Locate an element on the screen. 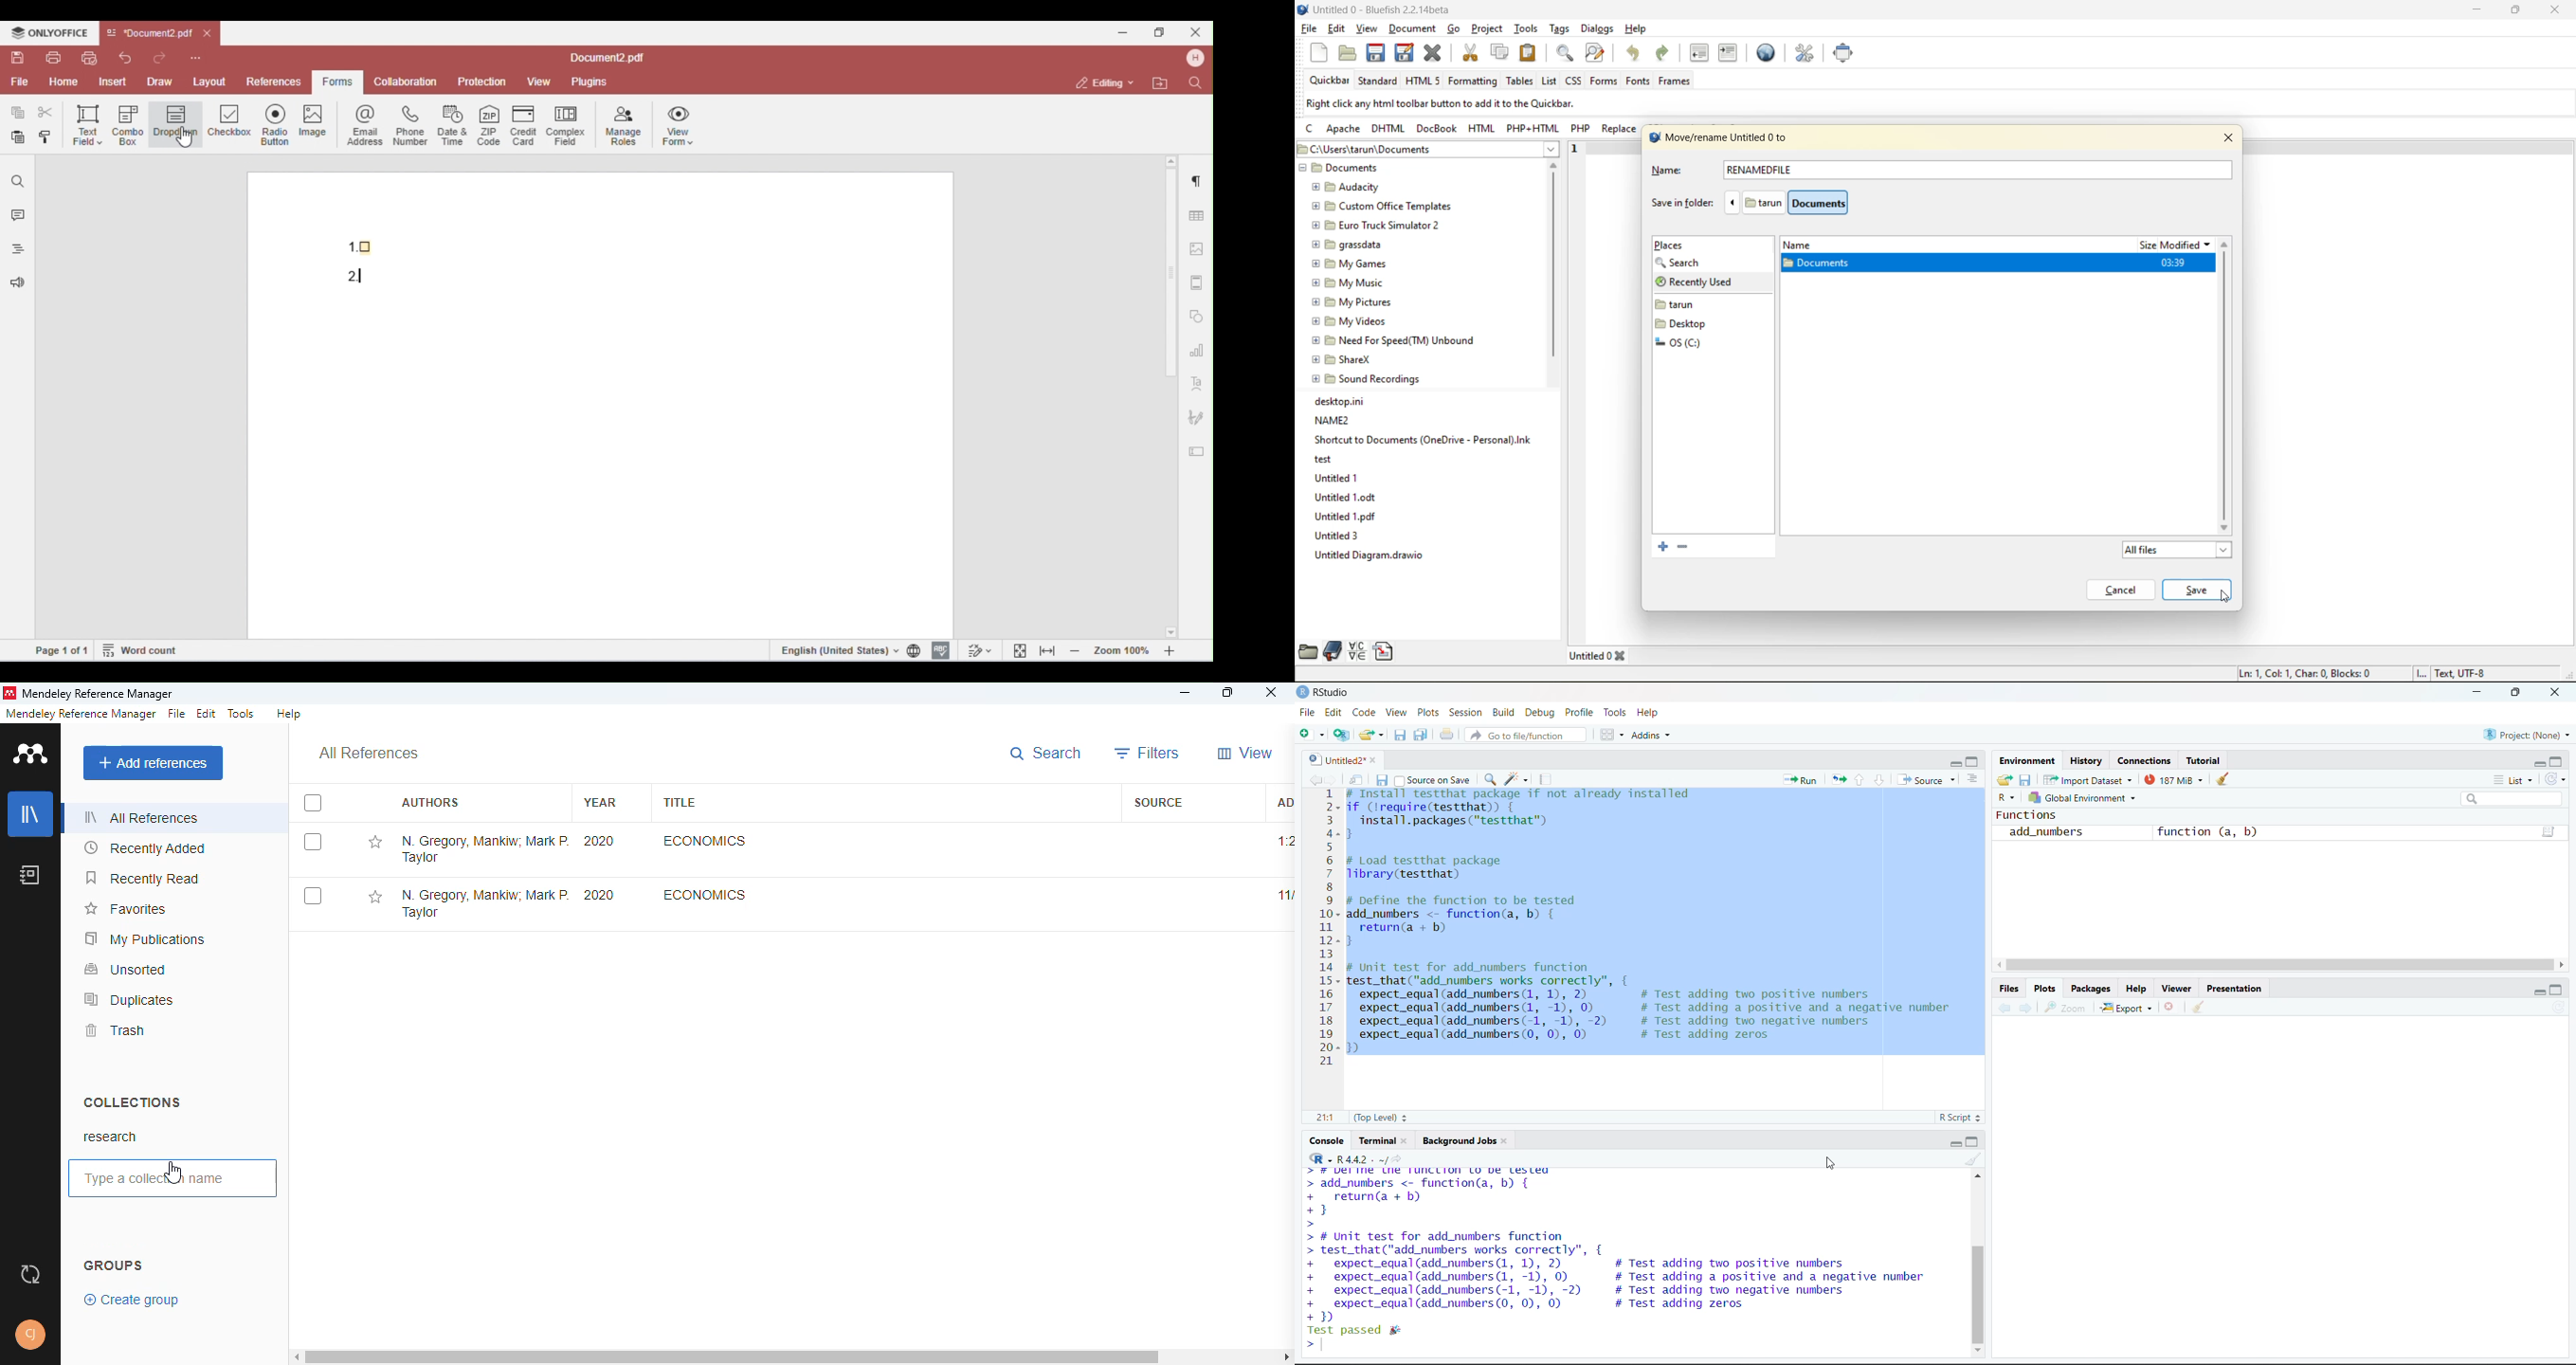 Image resolution: width=2576 pixels, height=1372 pixels. scroll left is located at coordinates (1999, 964).